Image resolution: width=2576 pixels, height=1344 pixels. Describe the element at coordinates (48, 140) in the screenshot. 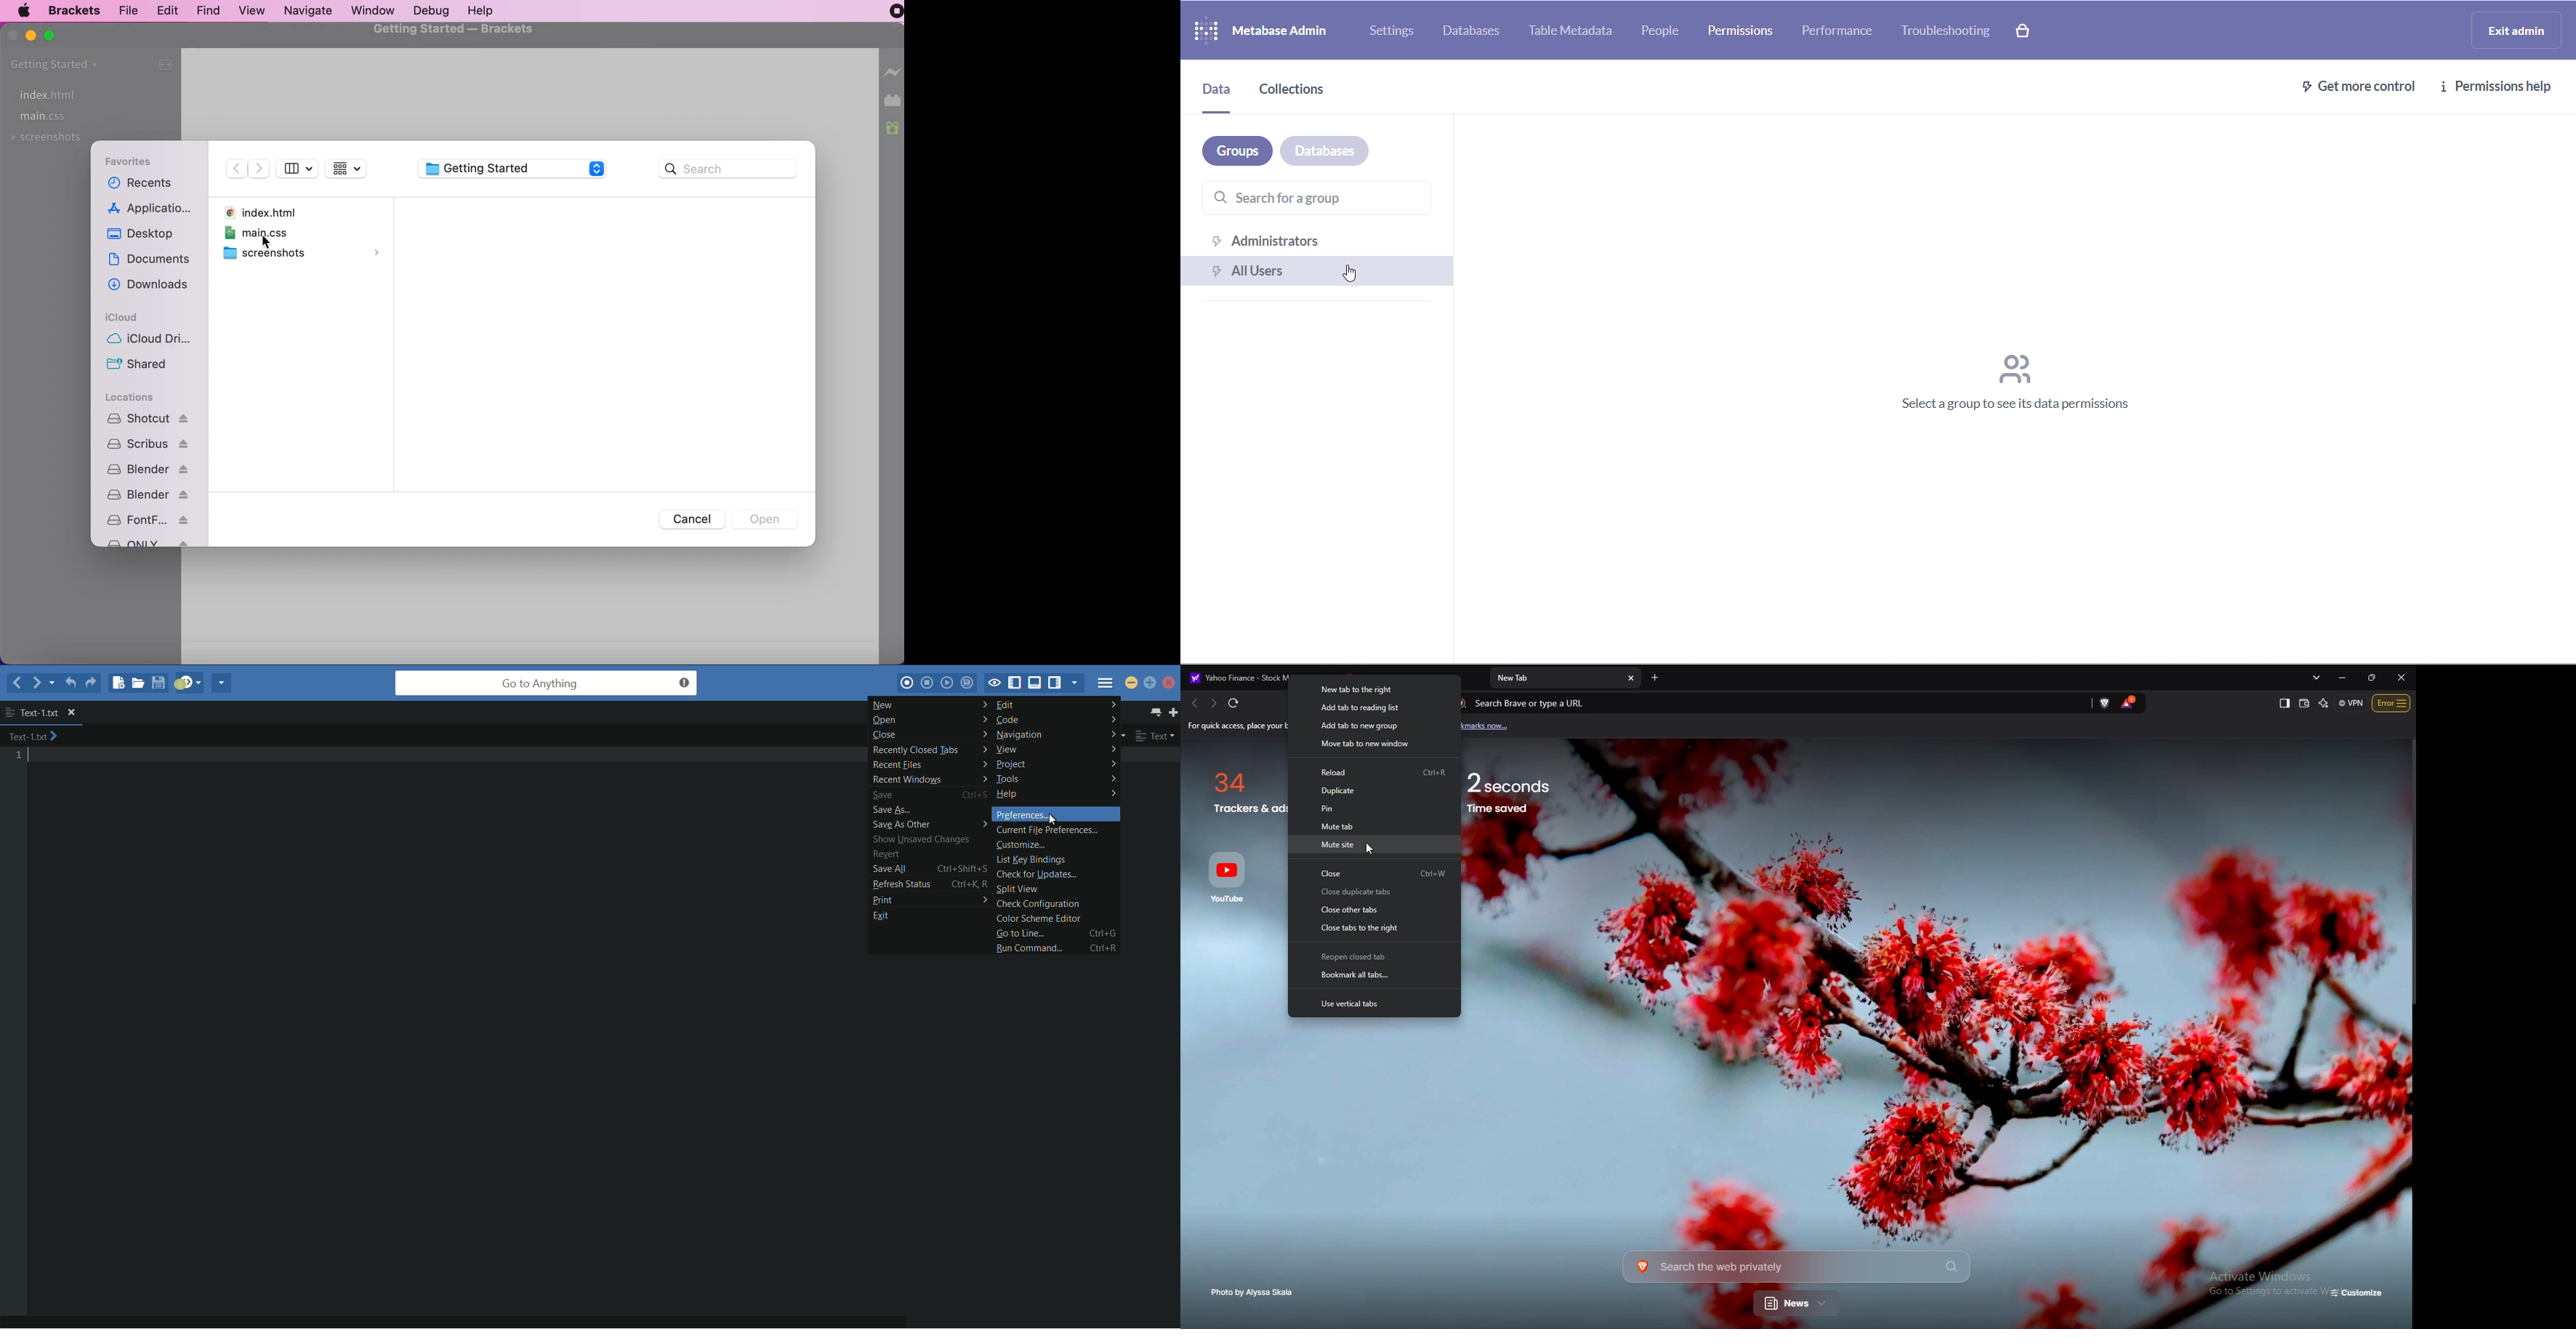

I see `screenshots` at that location.